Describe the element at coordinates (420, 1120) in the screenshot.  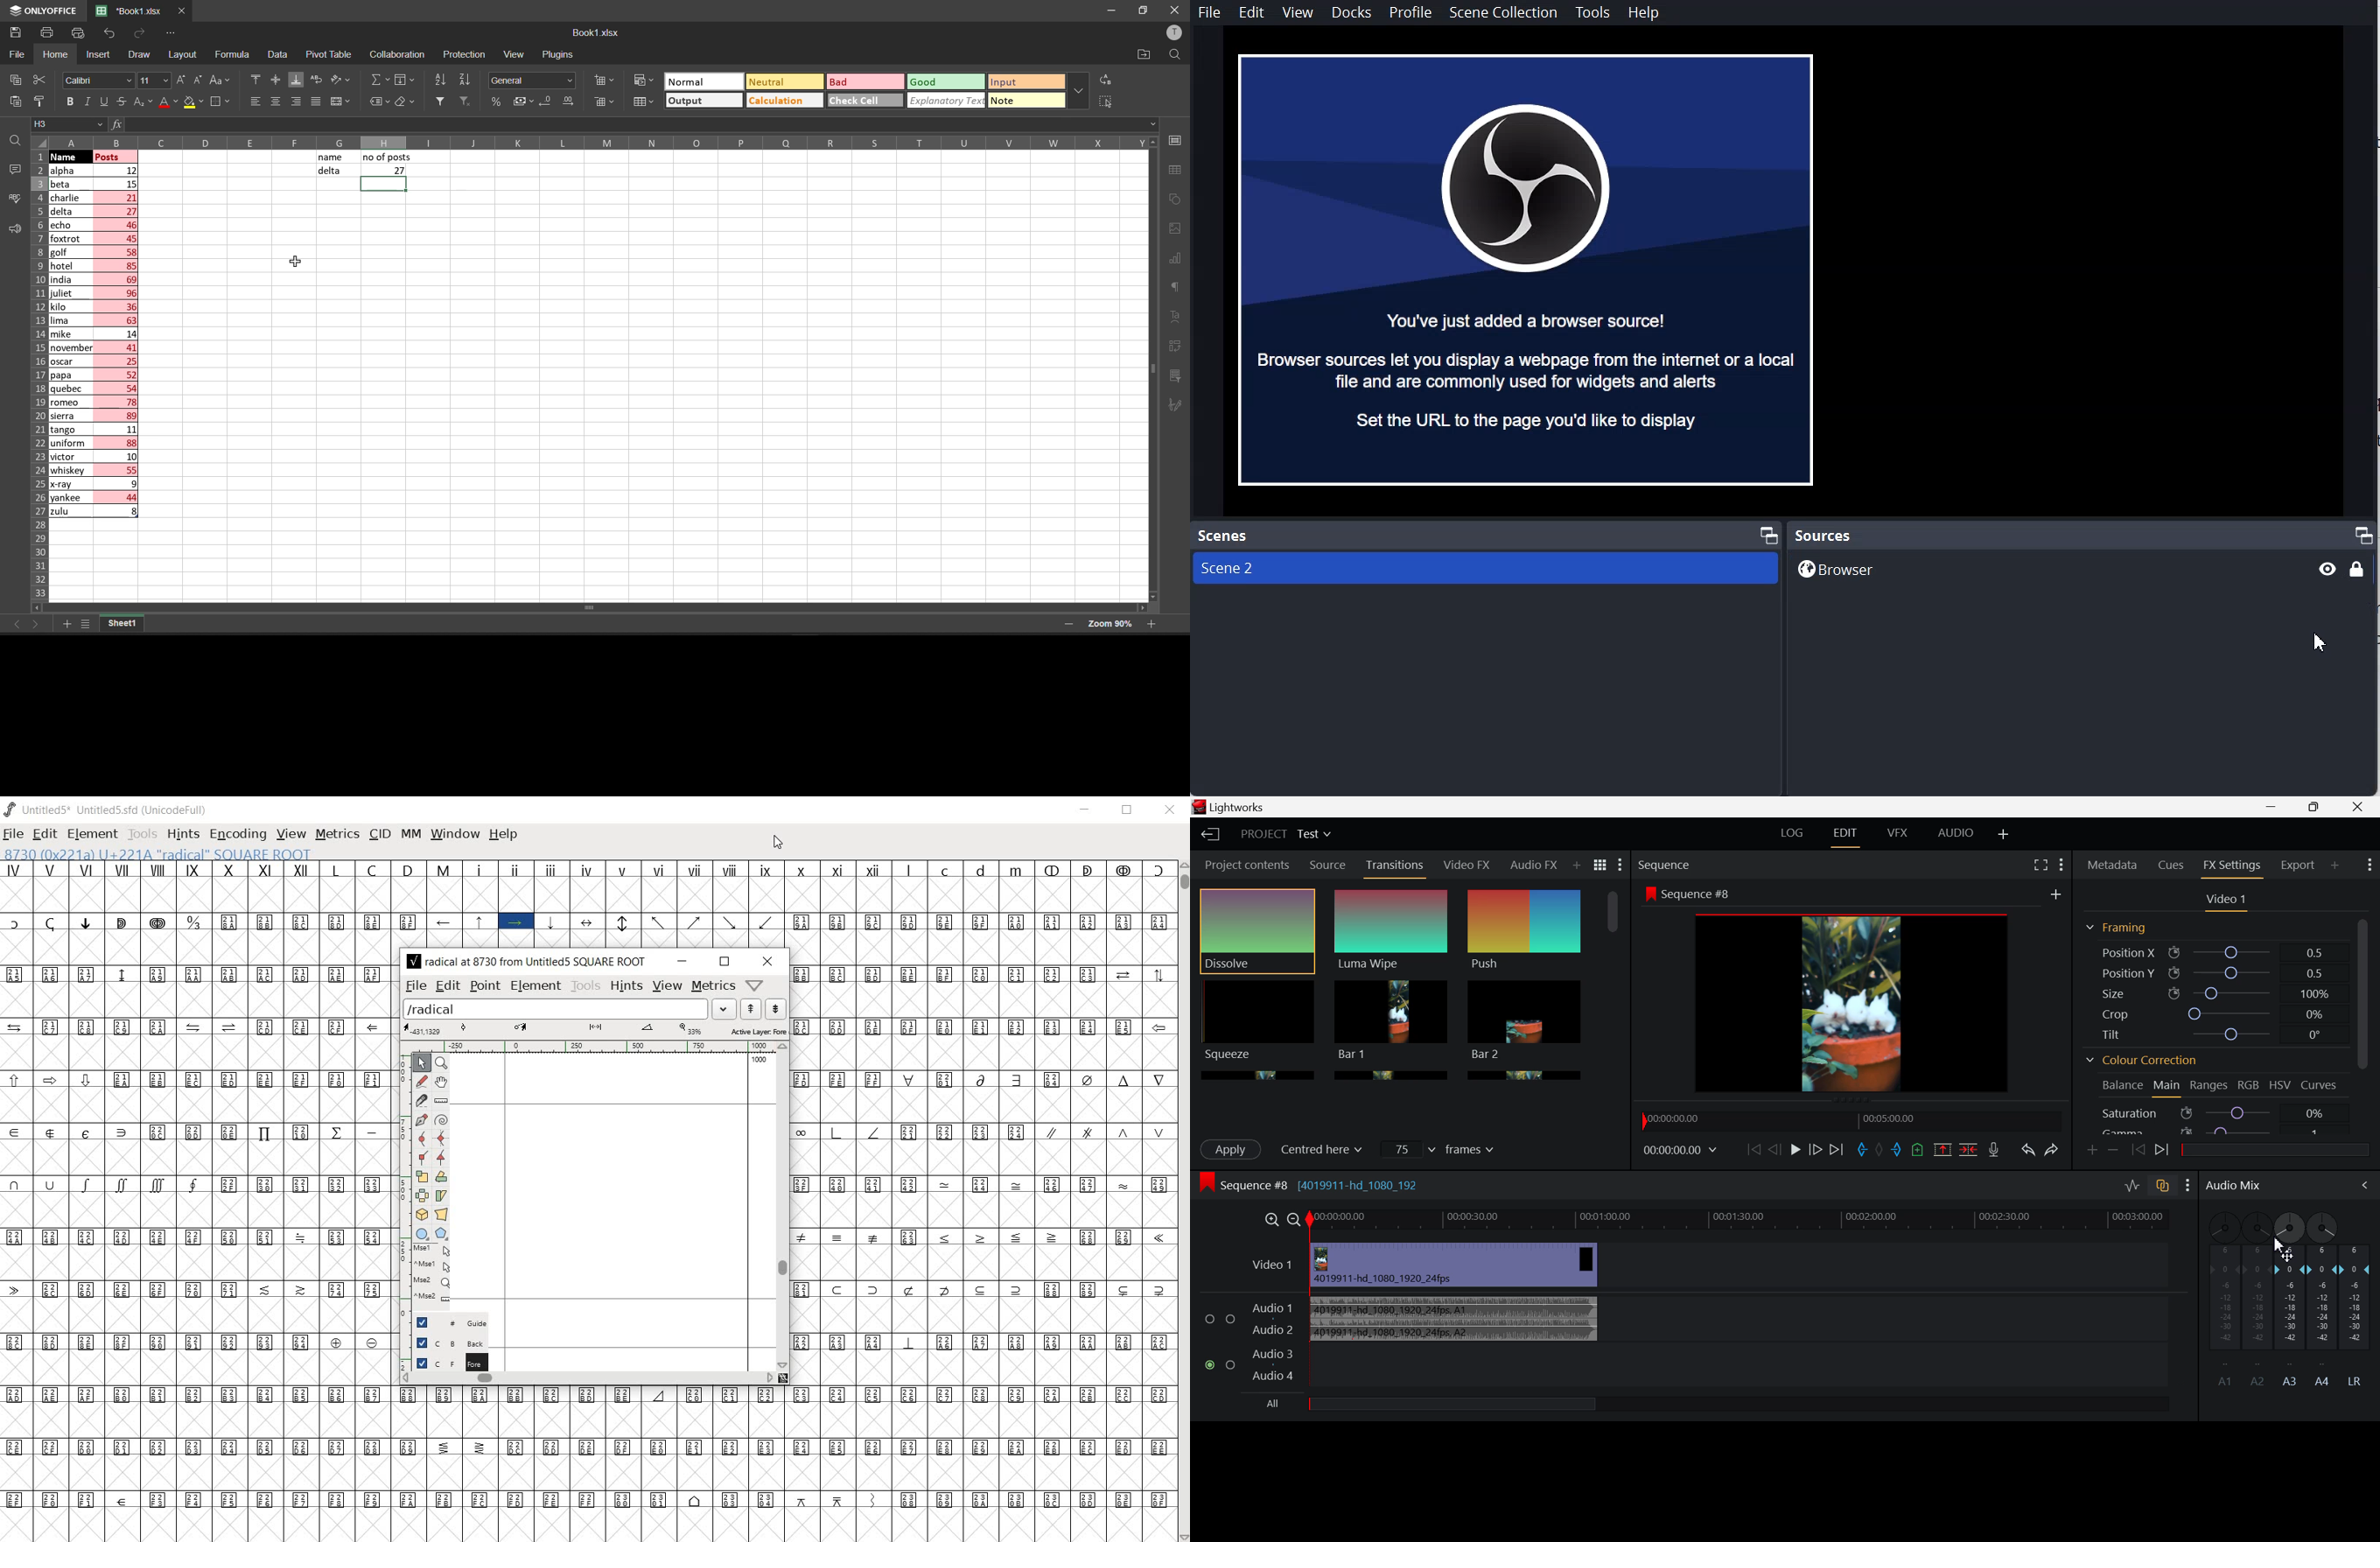
I see `add a point, then drag out its control points` at that location.